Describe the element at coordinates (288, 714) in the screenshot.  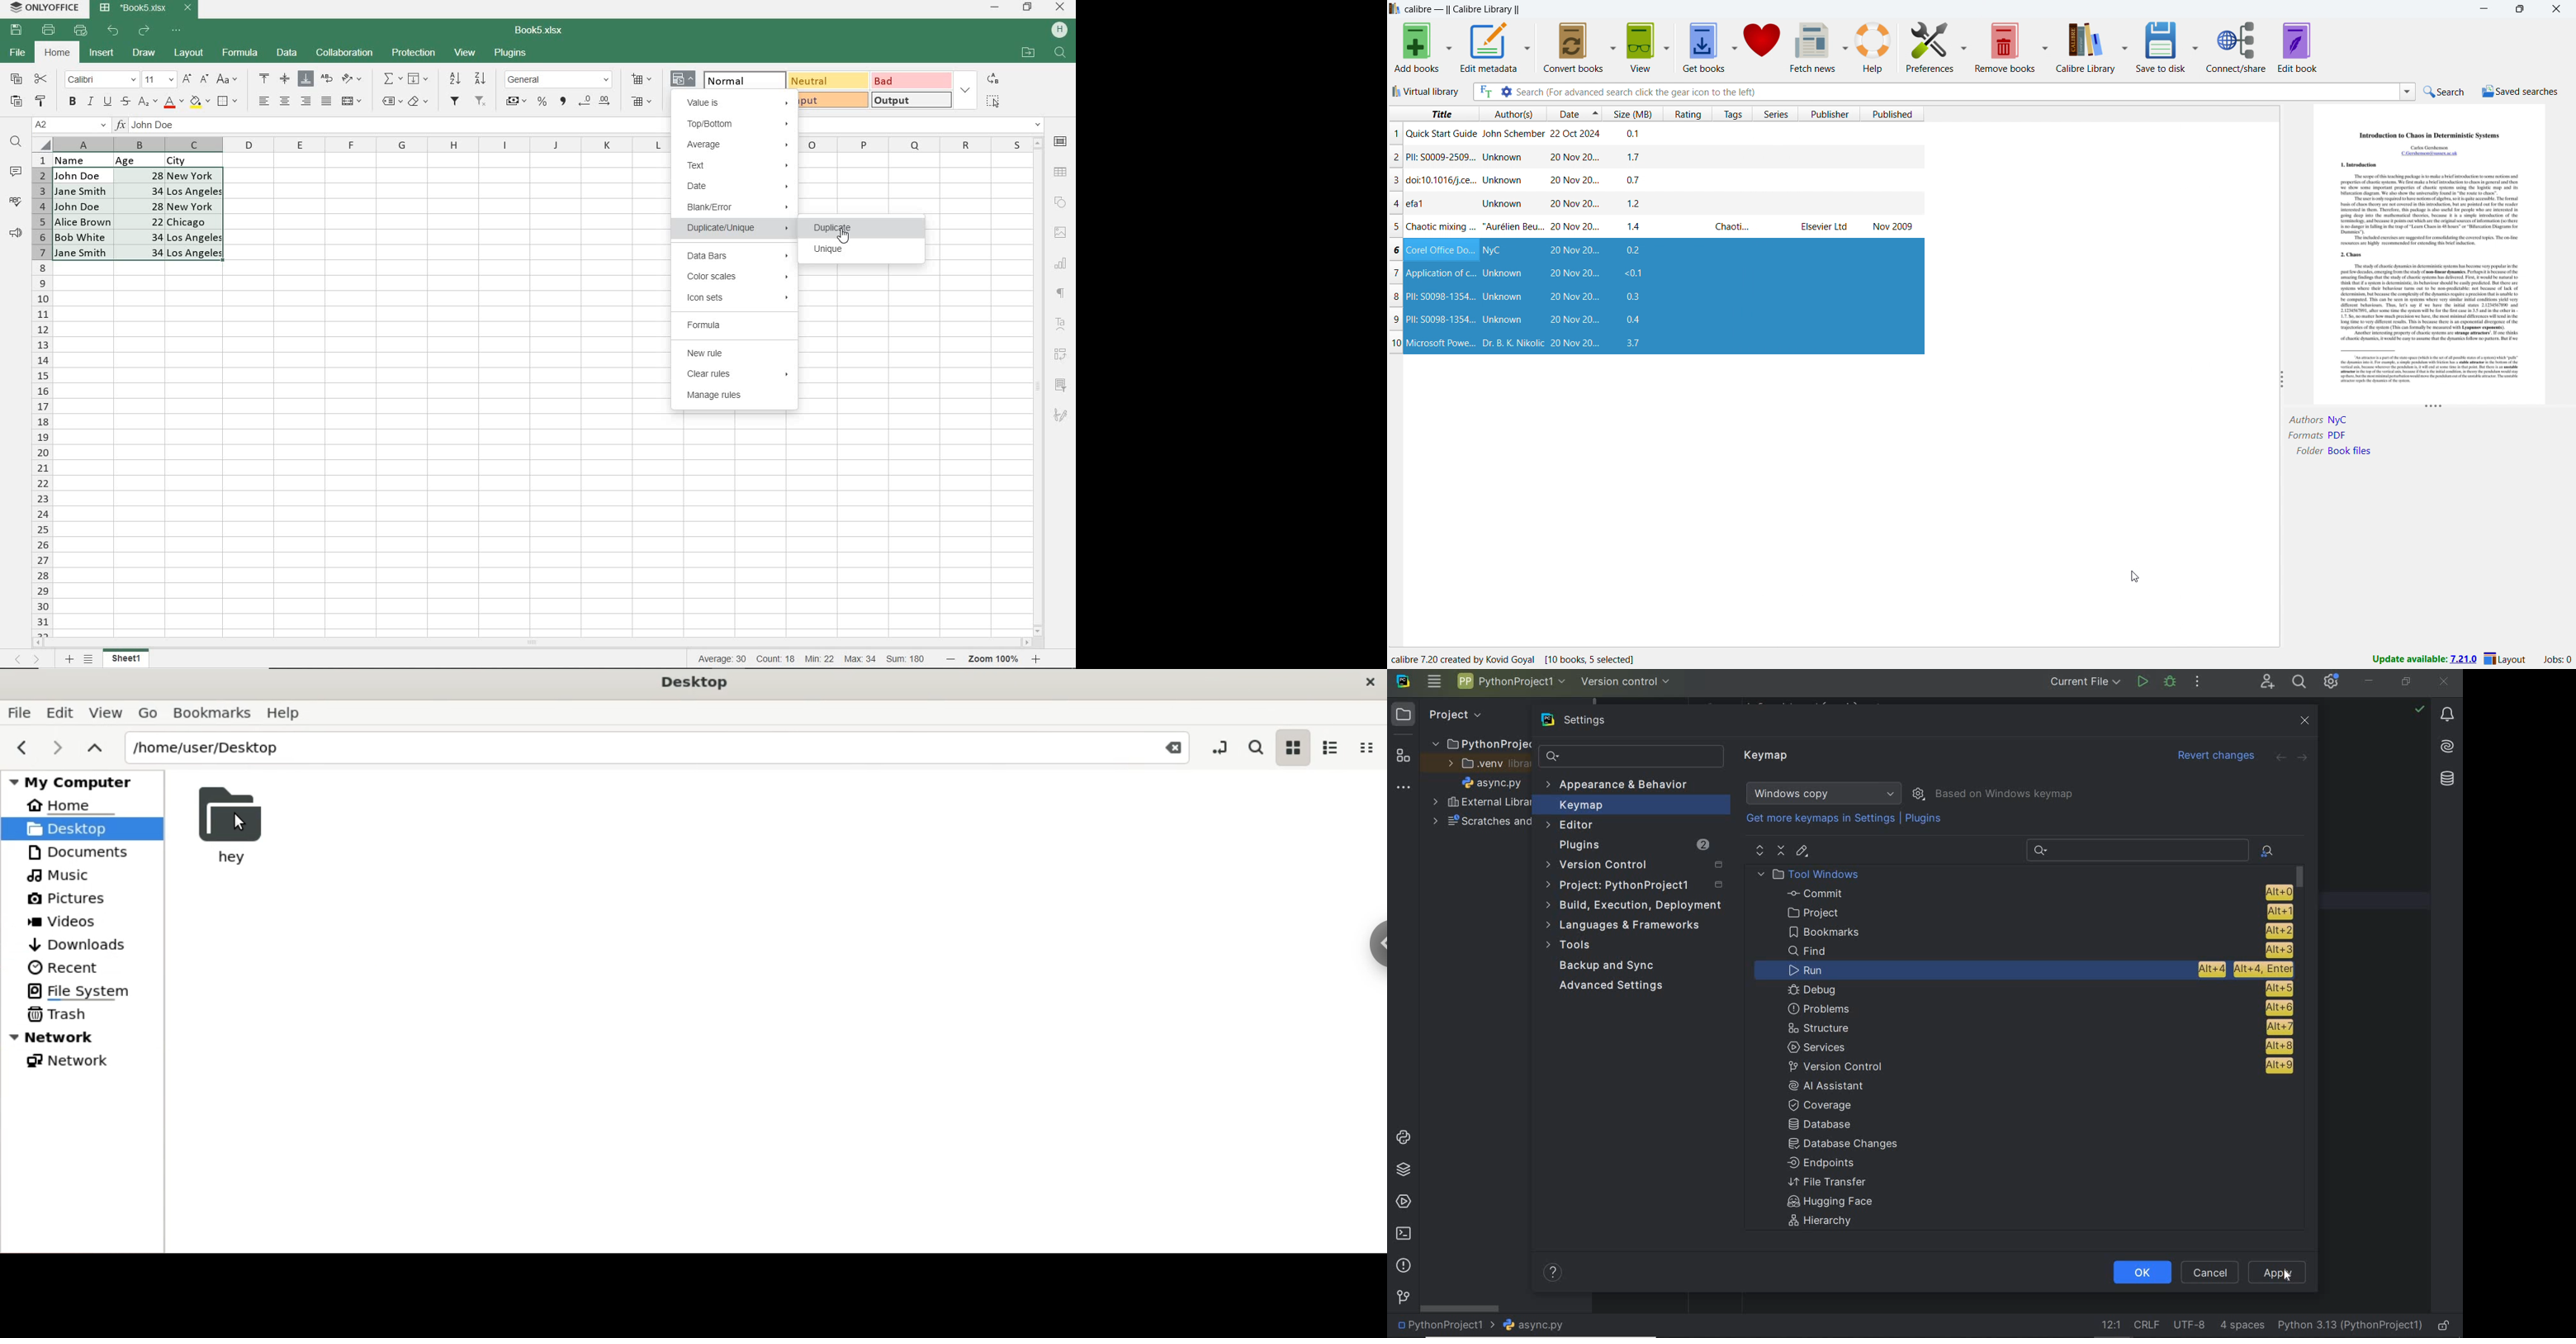
I see `Help` at that location.